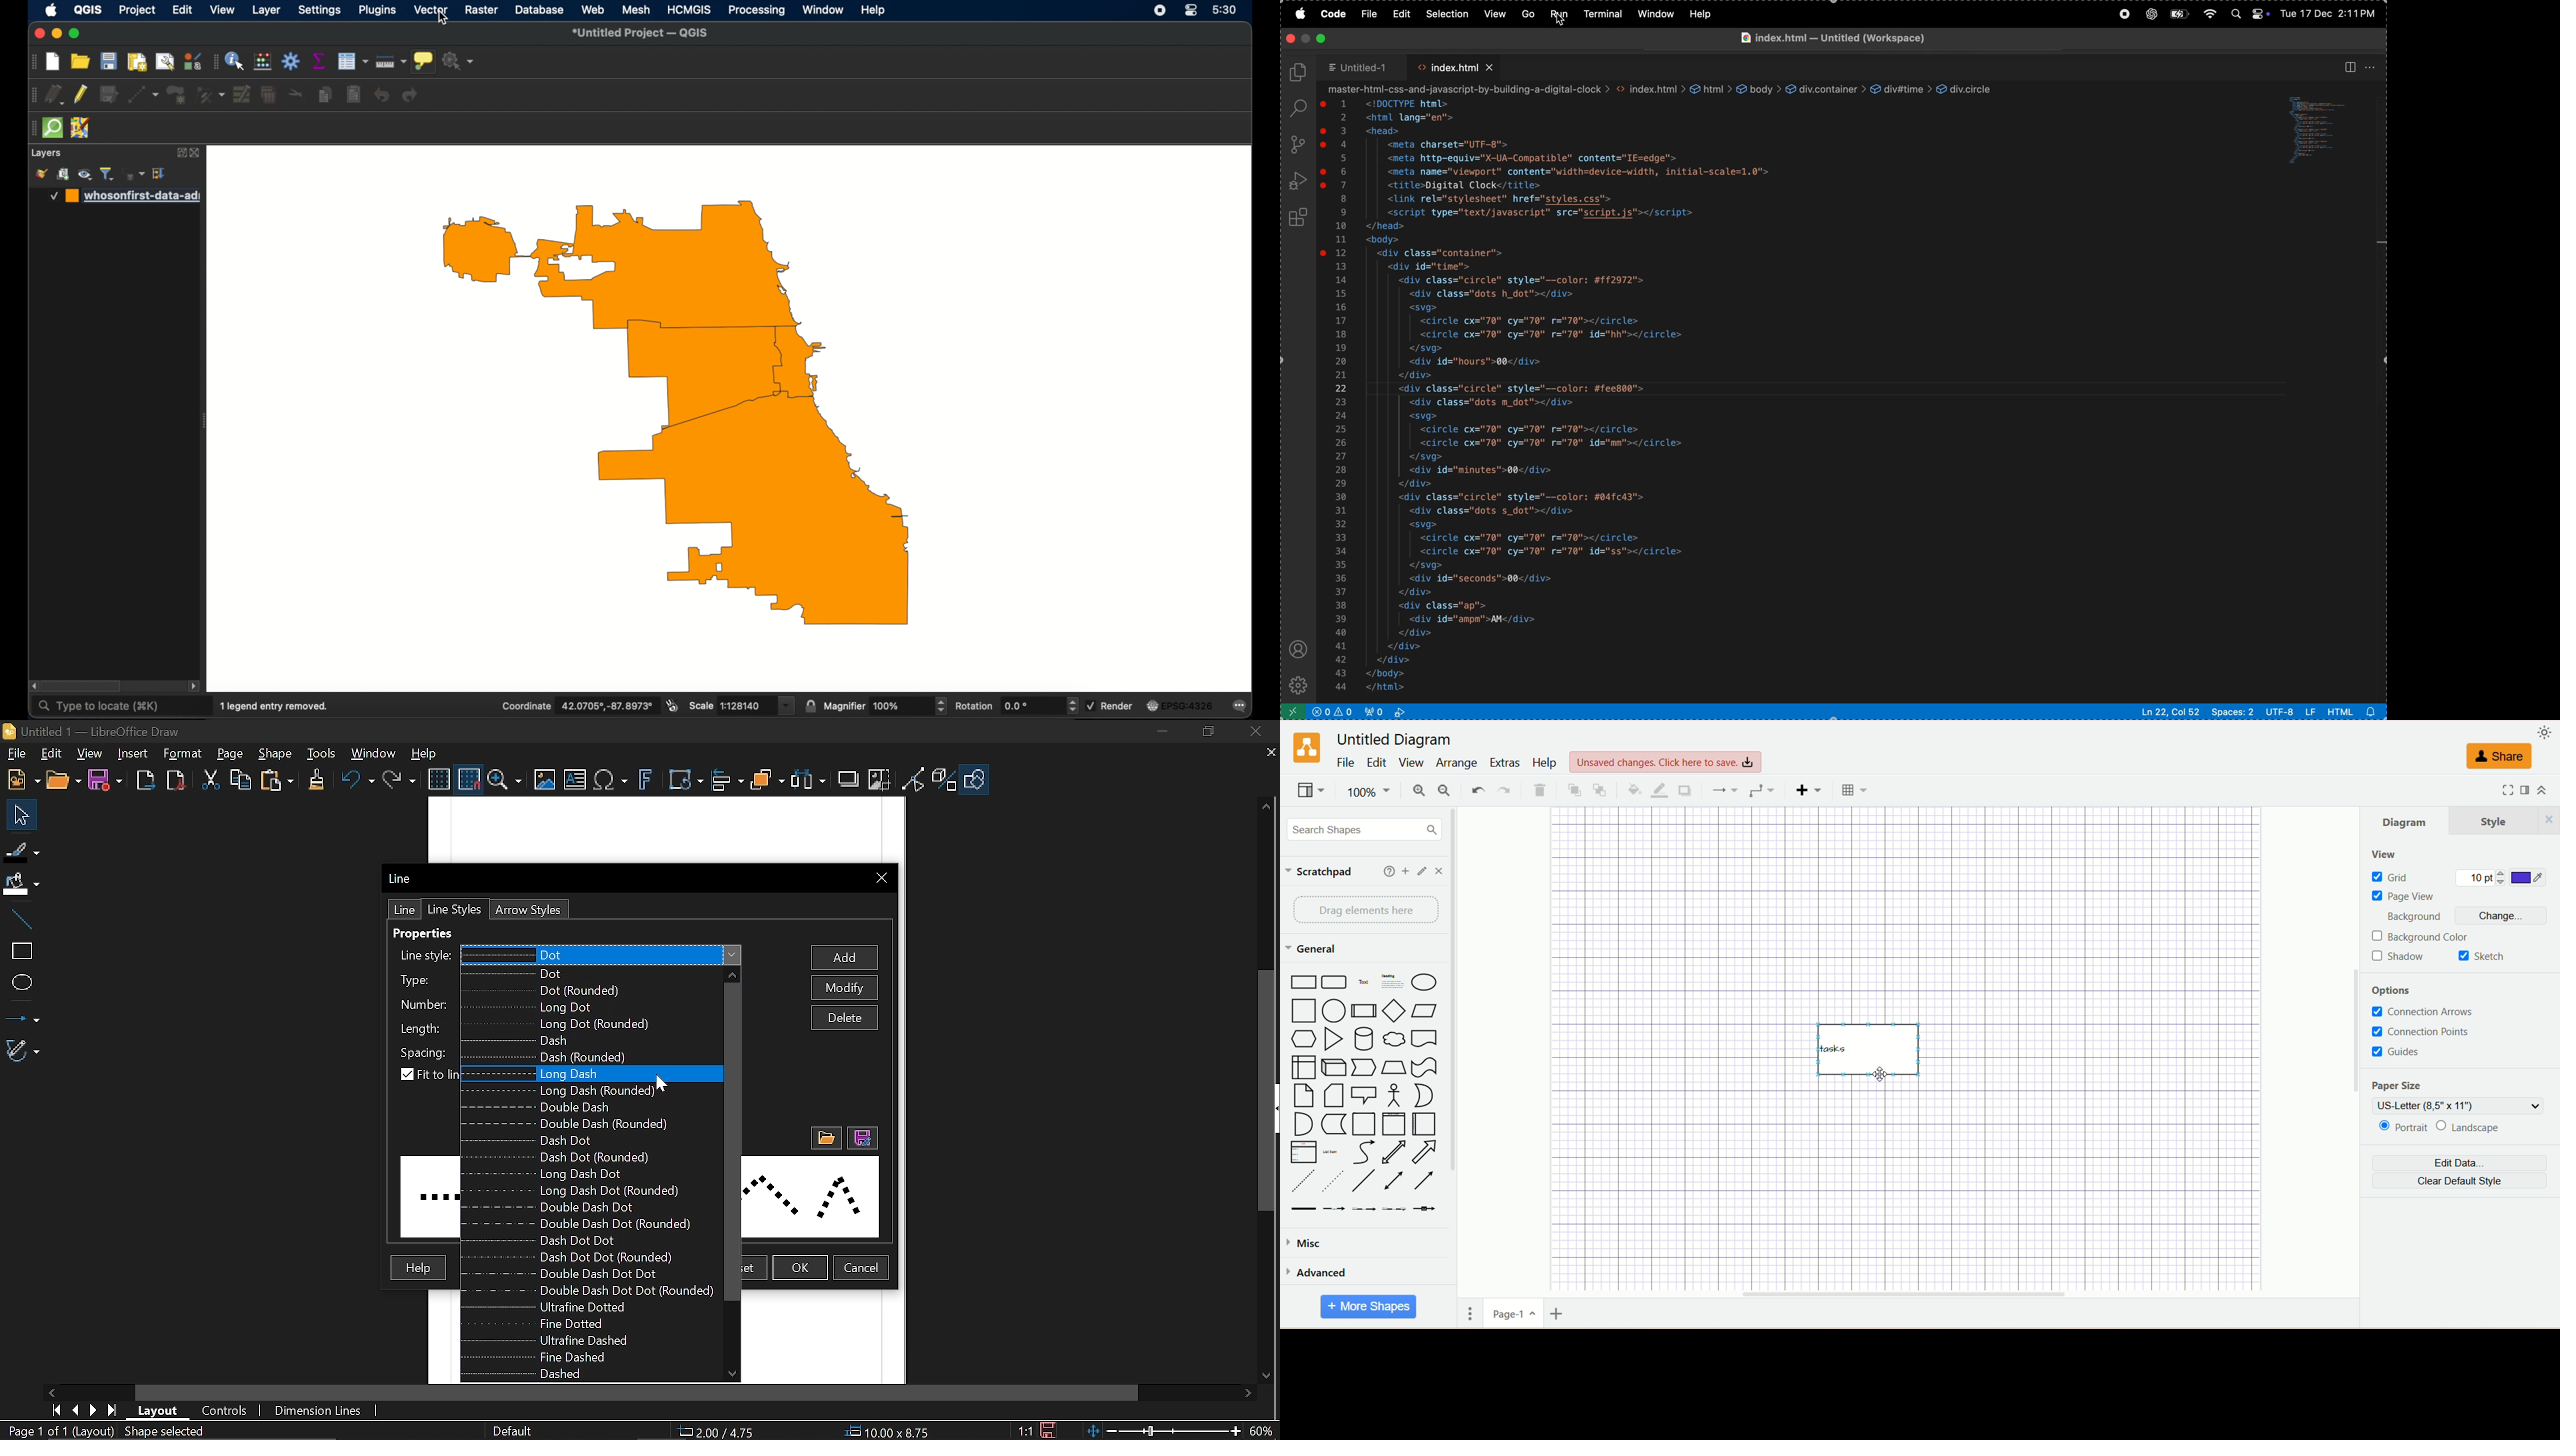 This screenshot has height=1456, width=2576. I want to click on Select at least three objects to distribute, so click(809, 780).